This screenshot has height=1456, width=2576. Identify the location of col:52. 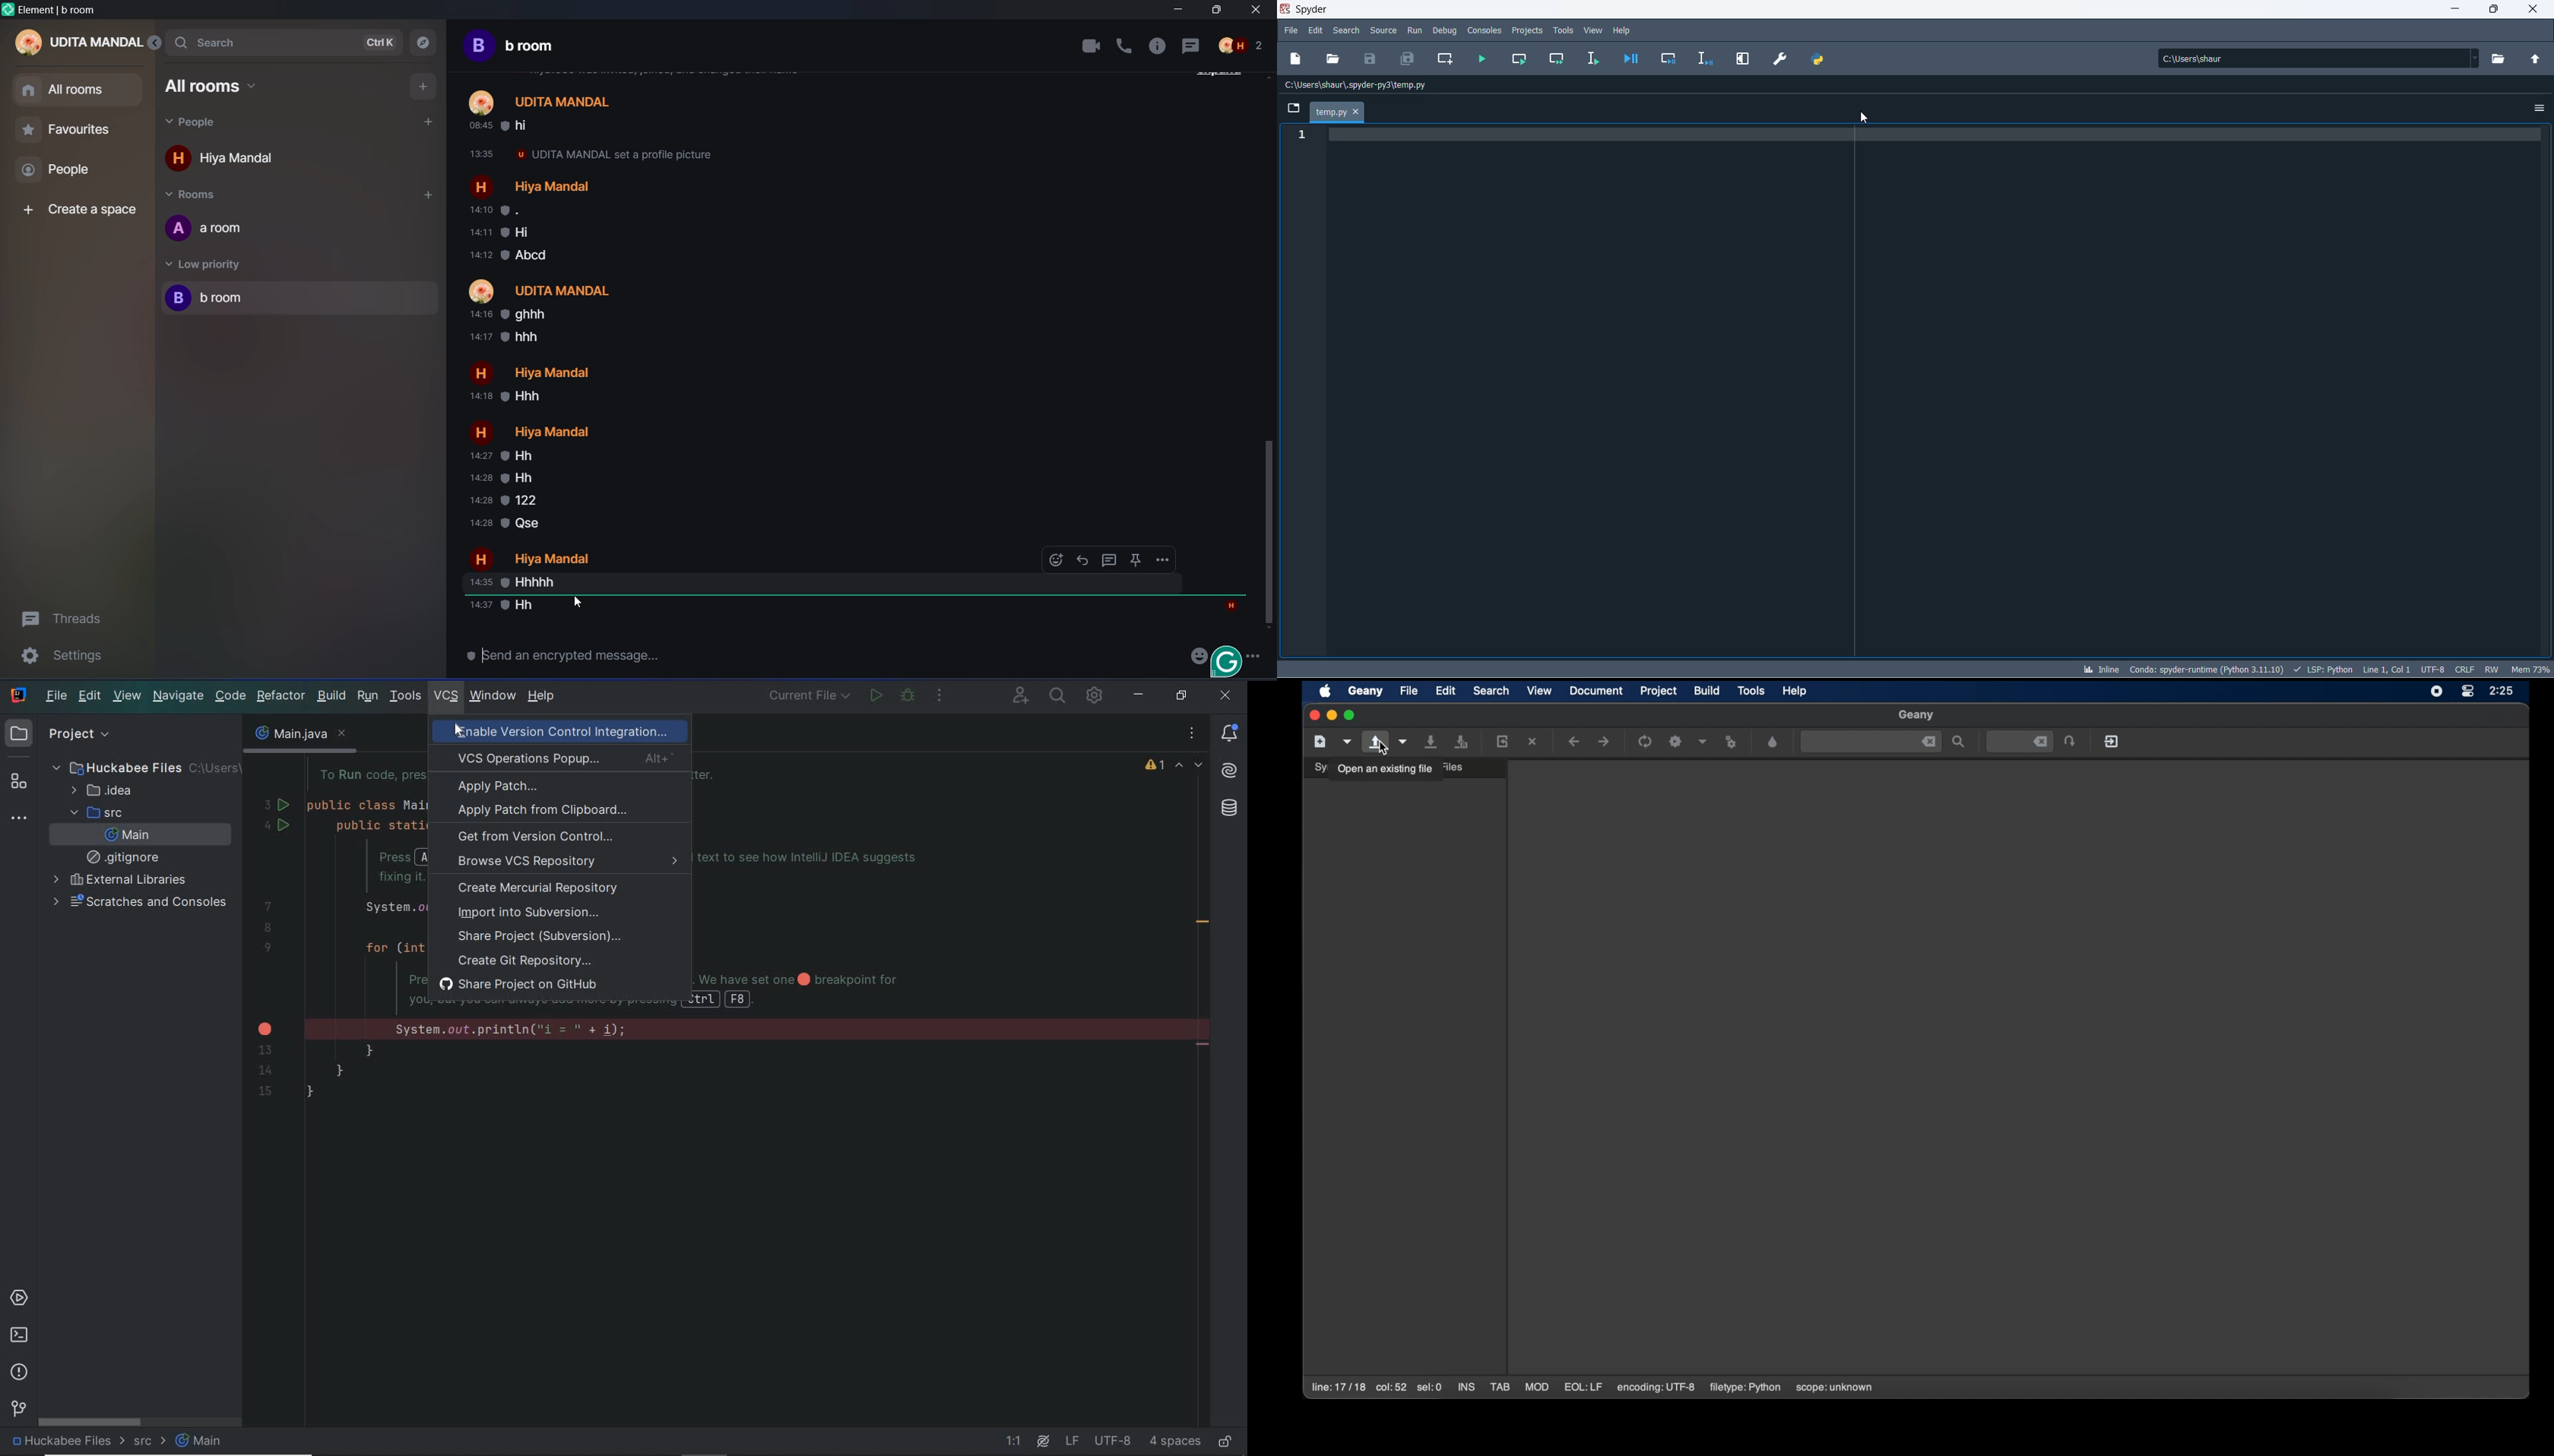
(1390, 1388).